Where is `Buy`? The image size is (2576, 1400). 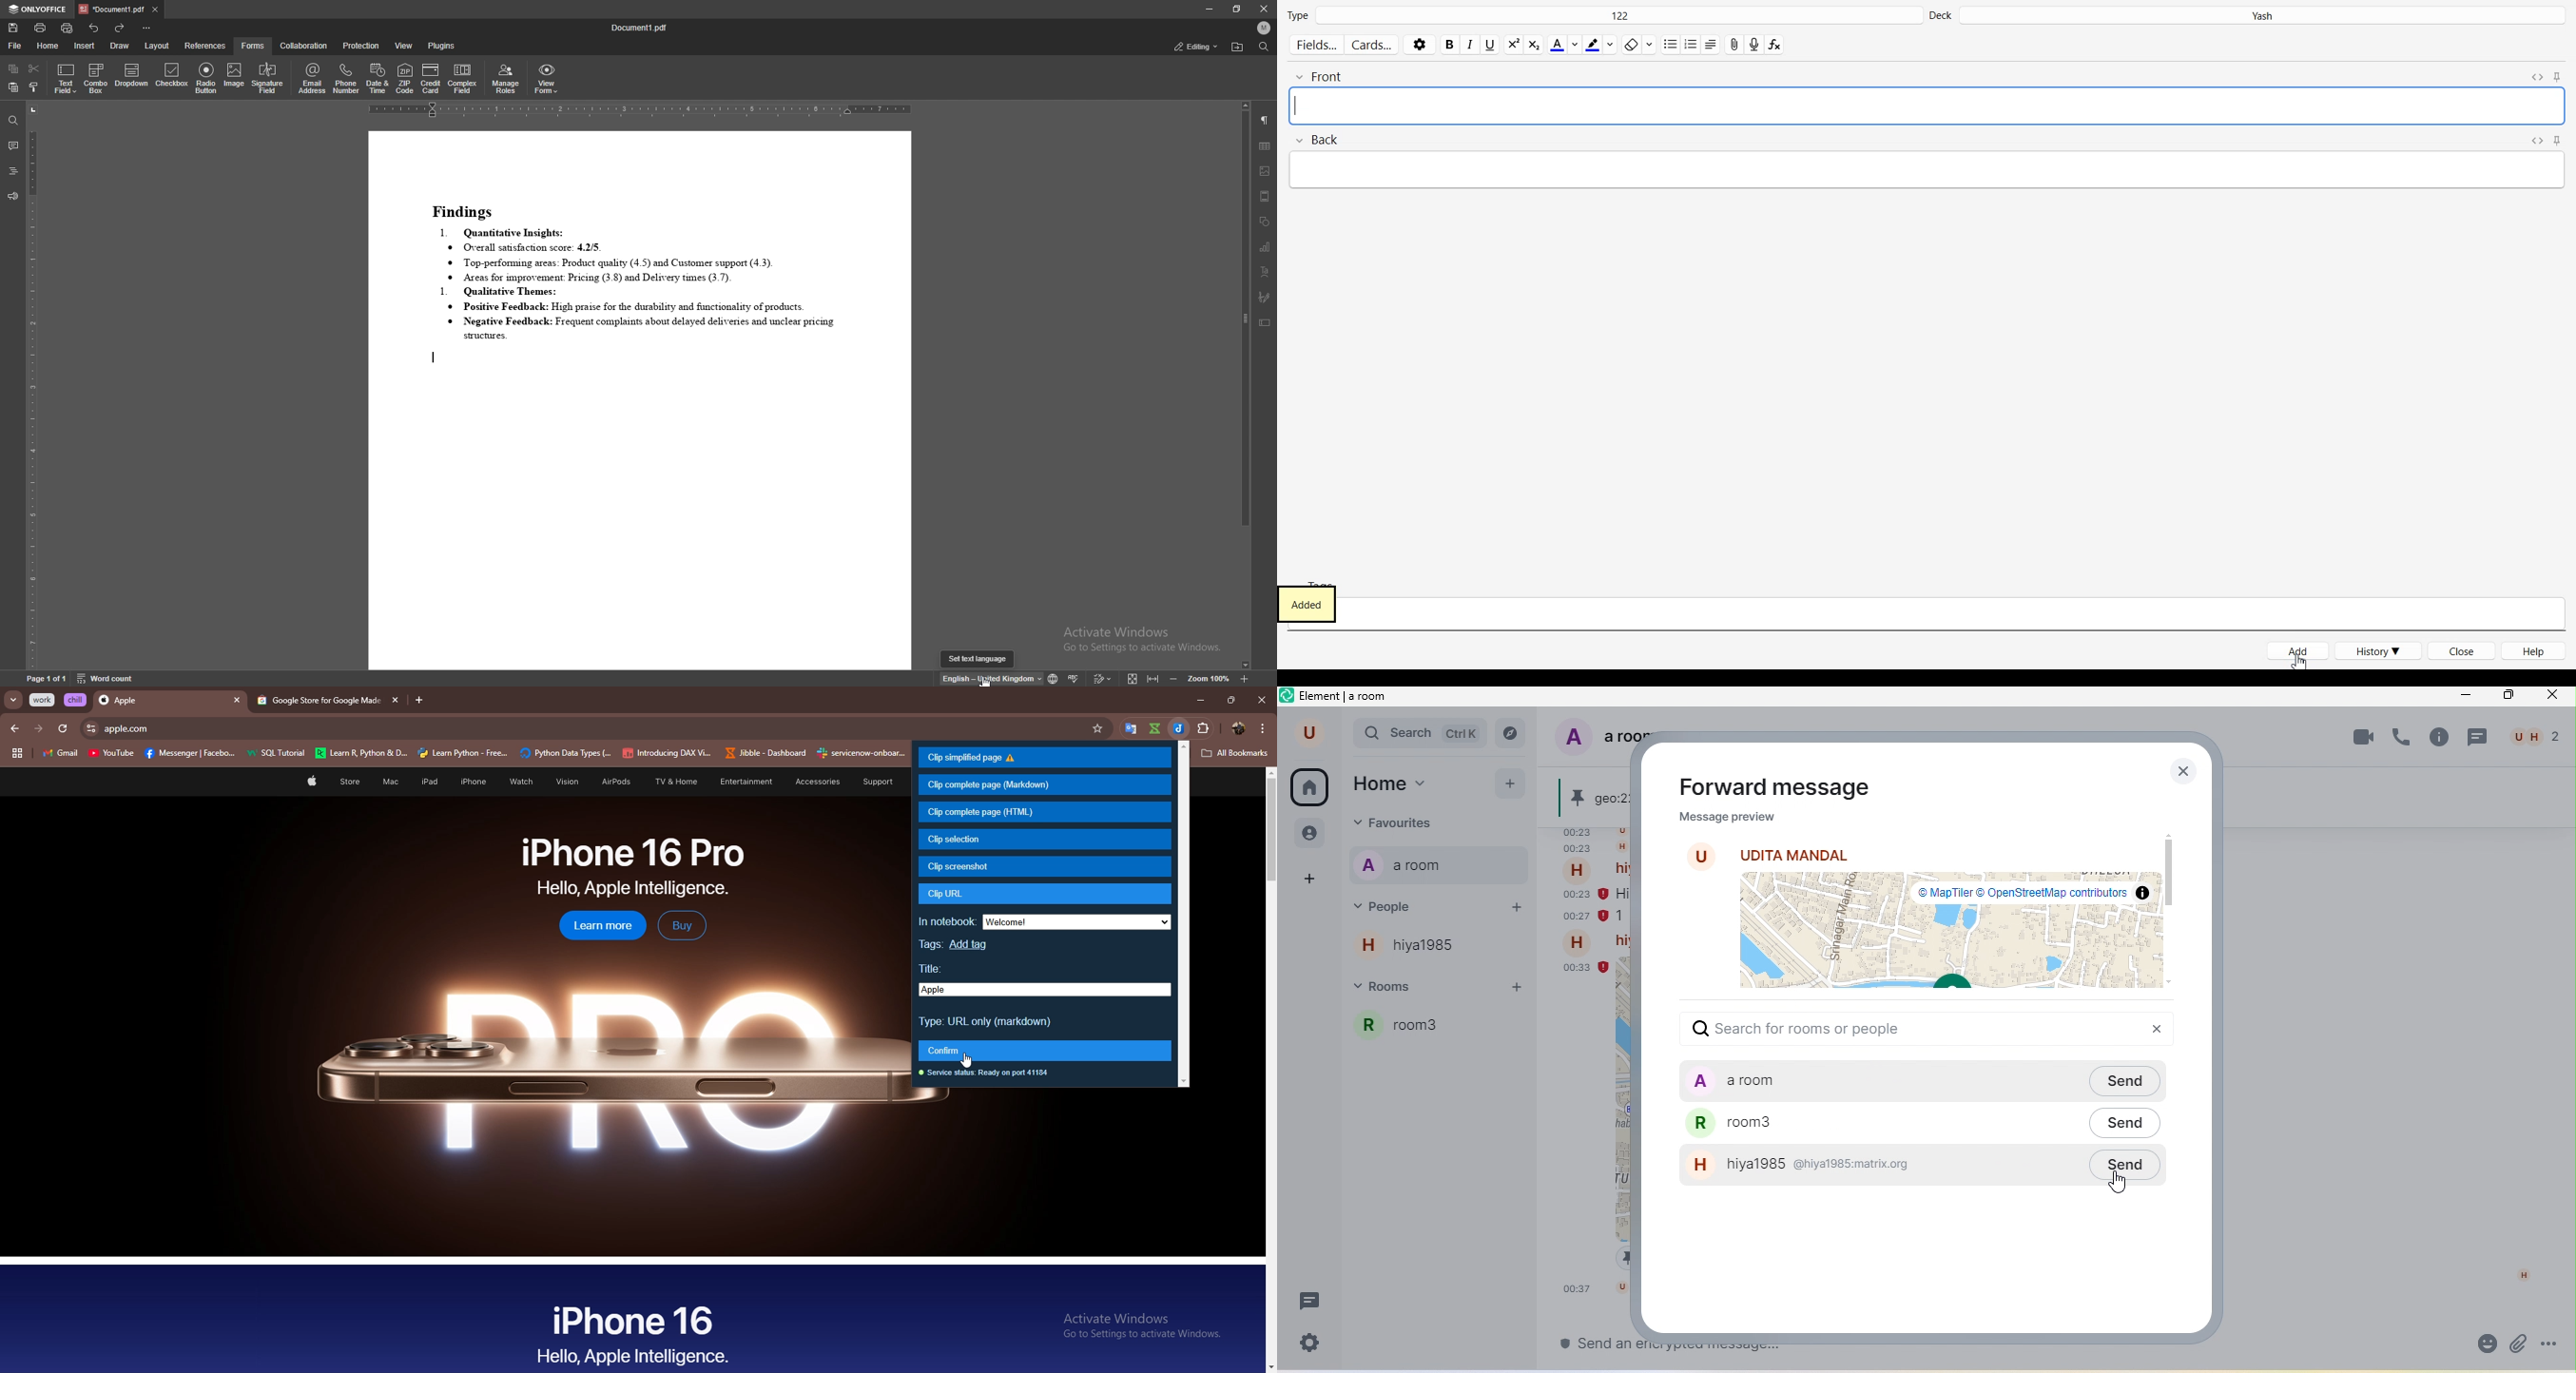
Buy is located at coordinates (682, 925).